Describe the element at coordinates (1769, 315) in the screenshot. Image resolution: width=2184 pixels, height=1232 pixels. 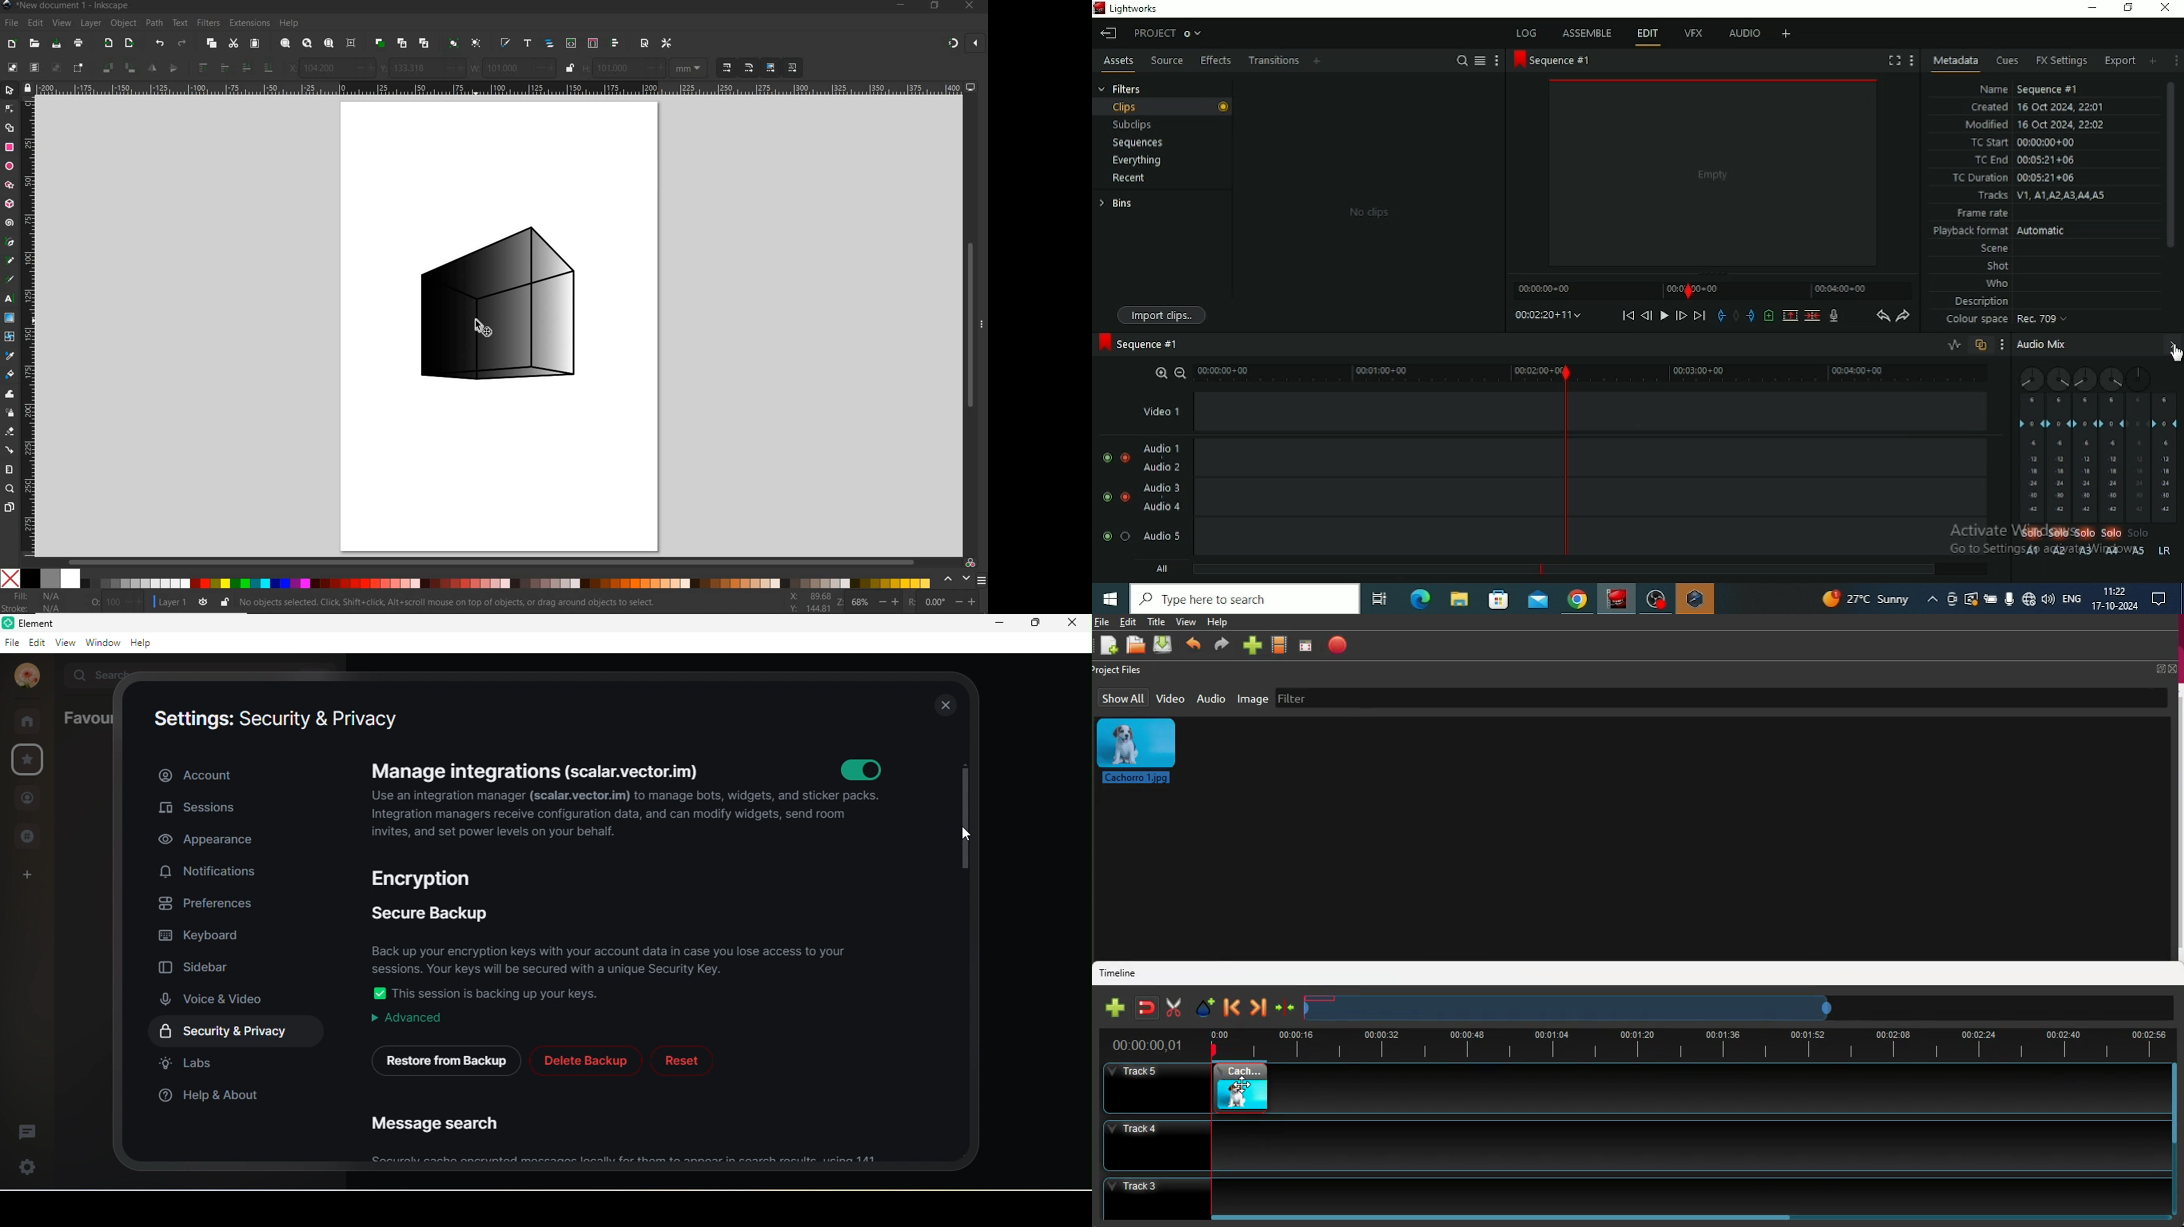
I see `Add a cue at the current position` at that location.